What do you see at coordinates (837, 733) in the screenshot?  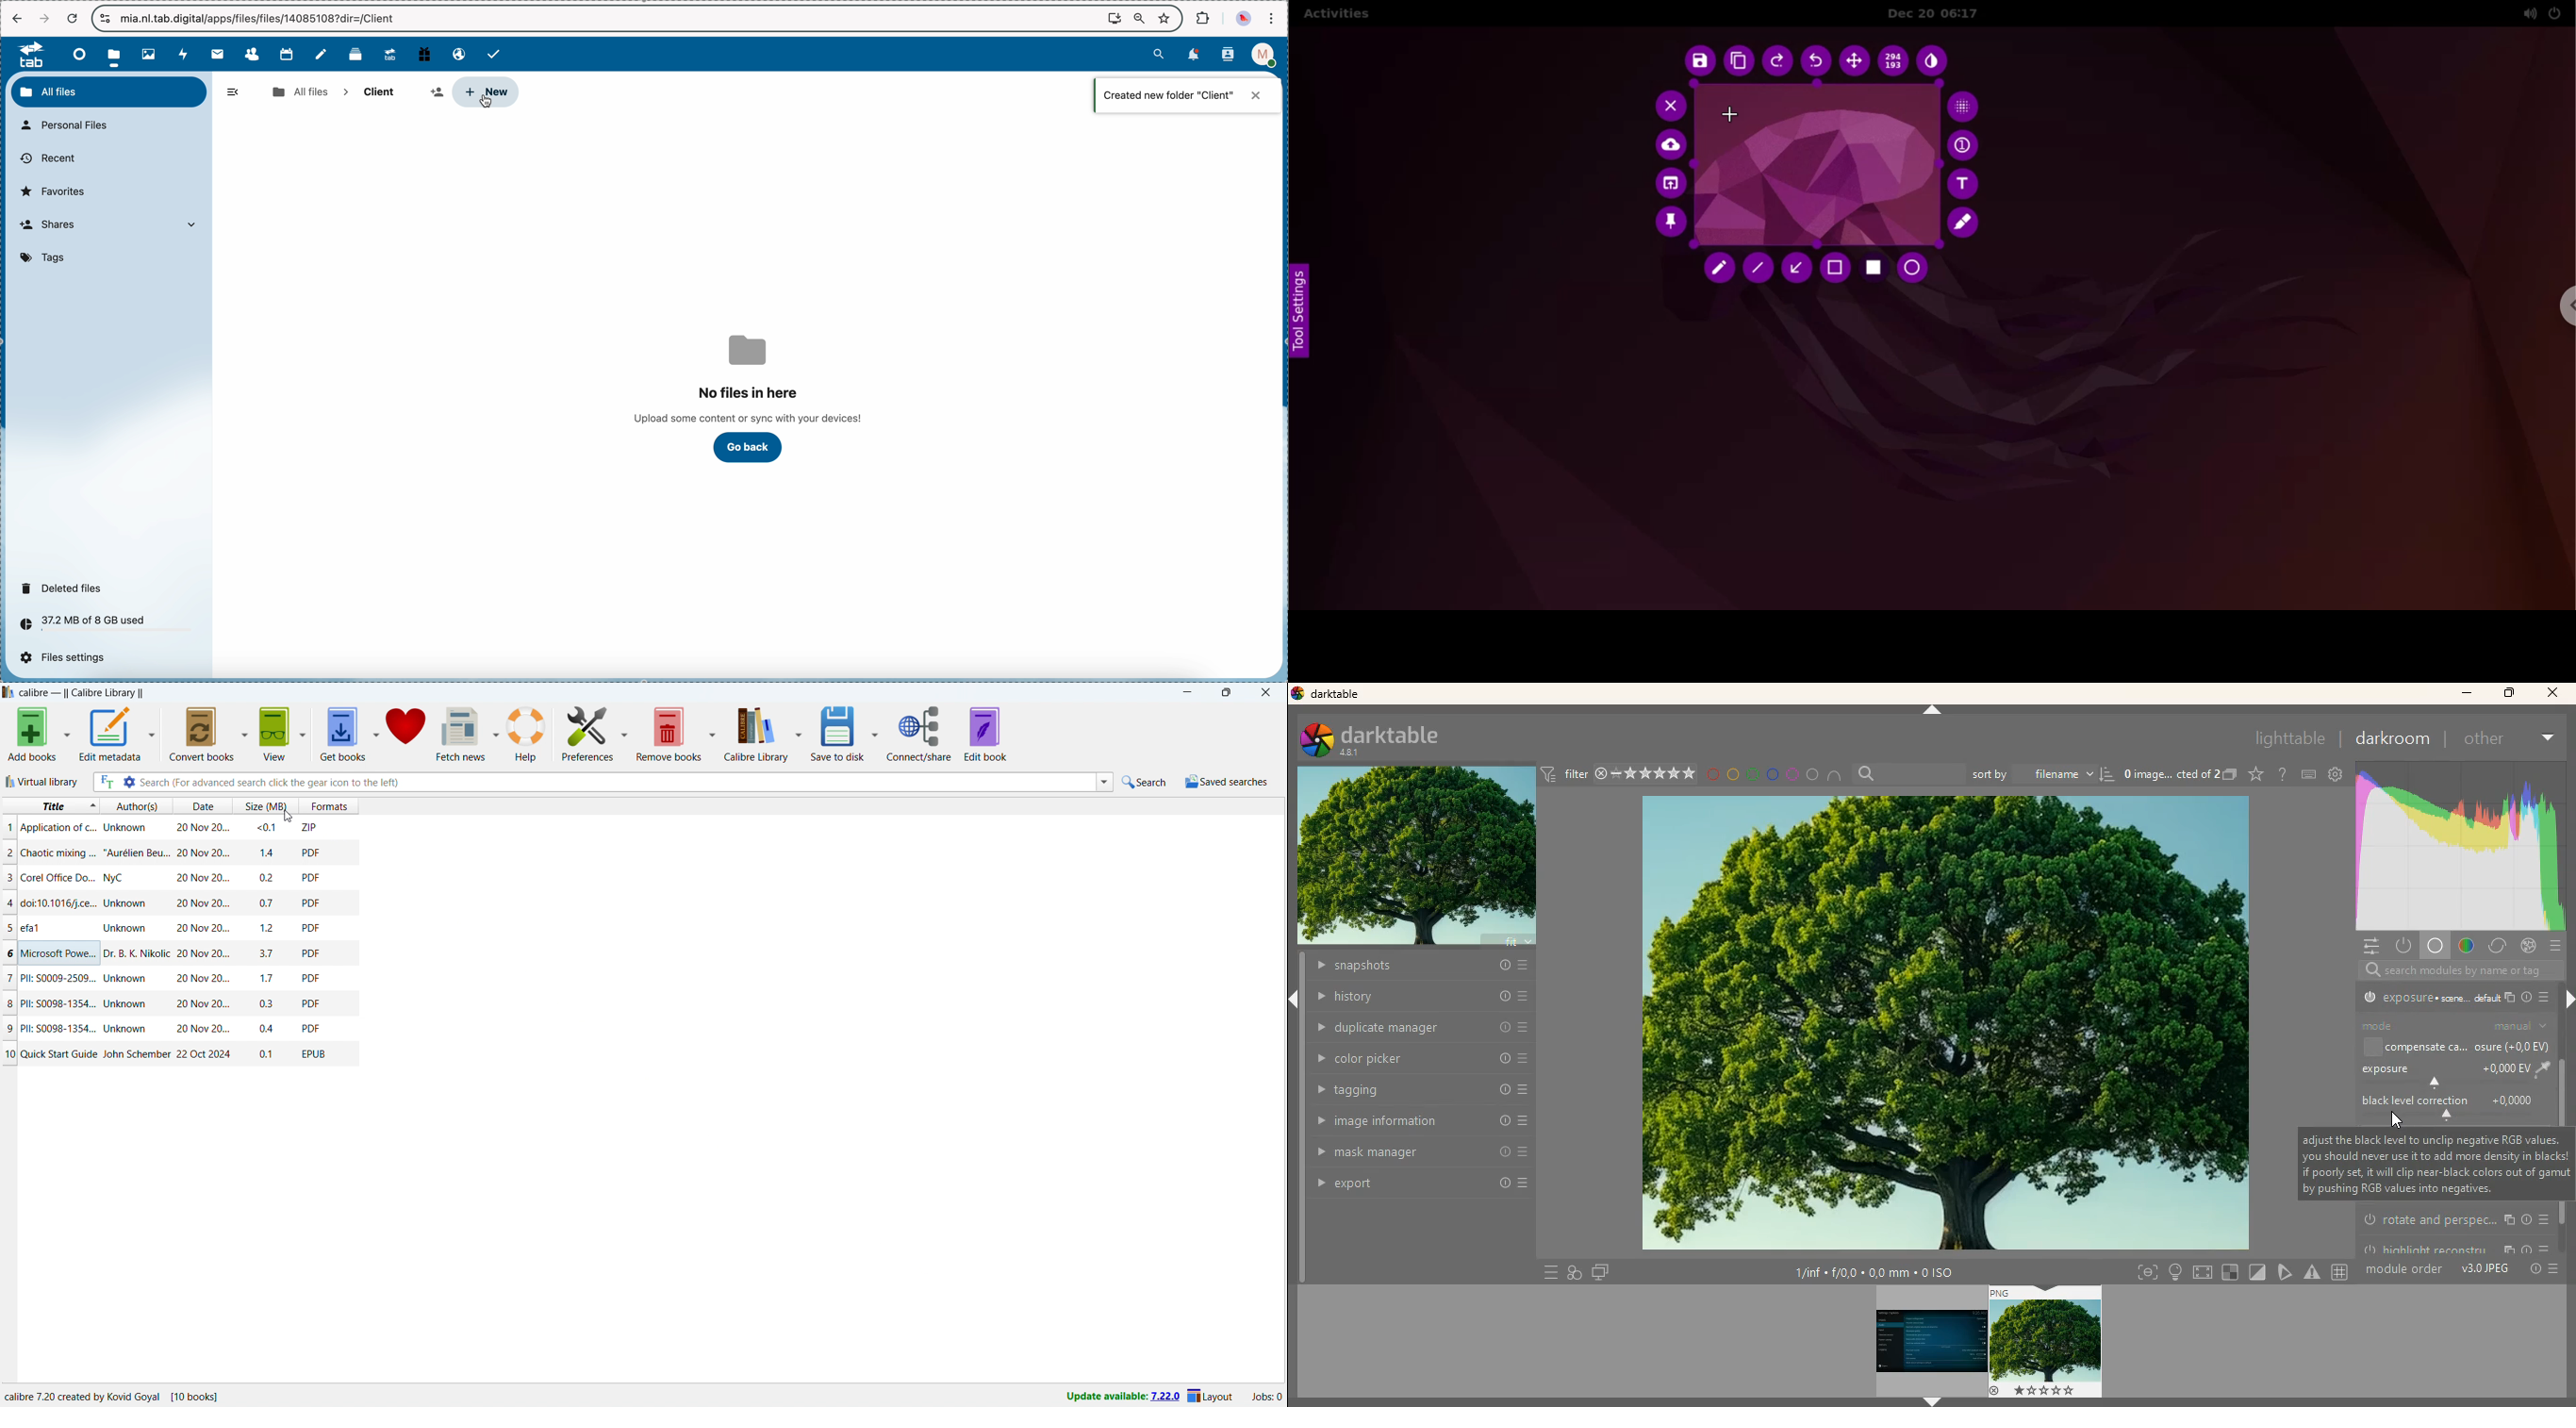 I see `save to disk` at bounding box center [837, 733].